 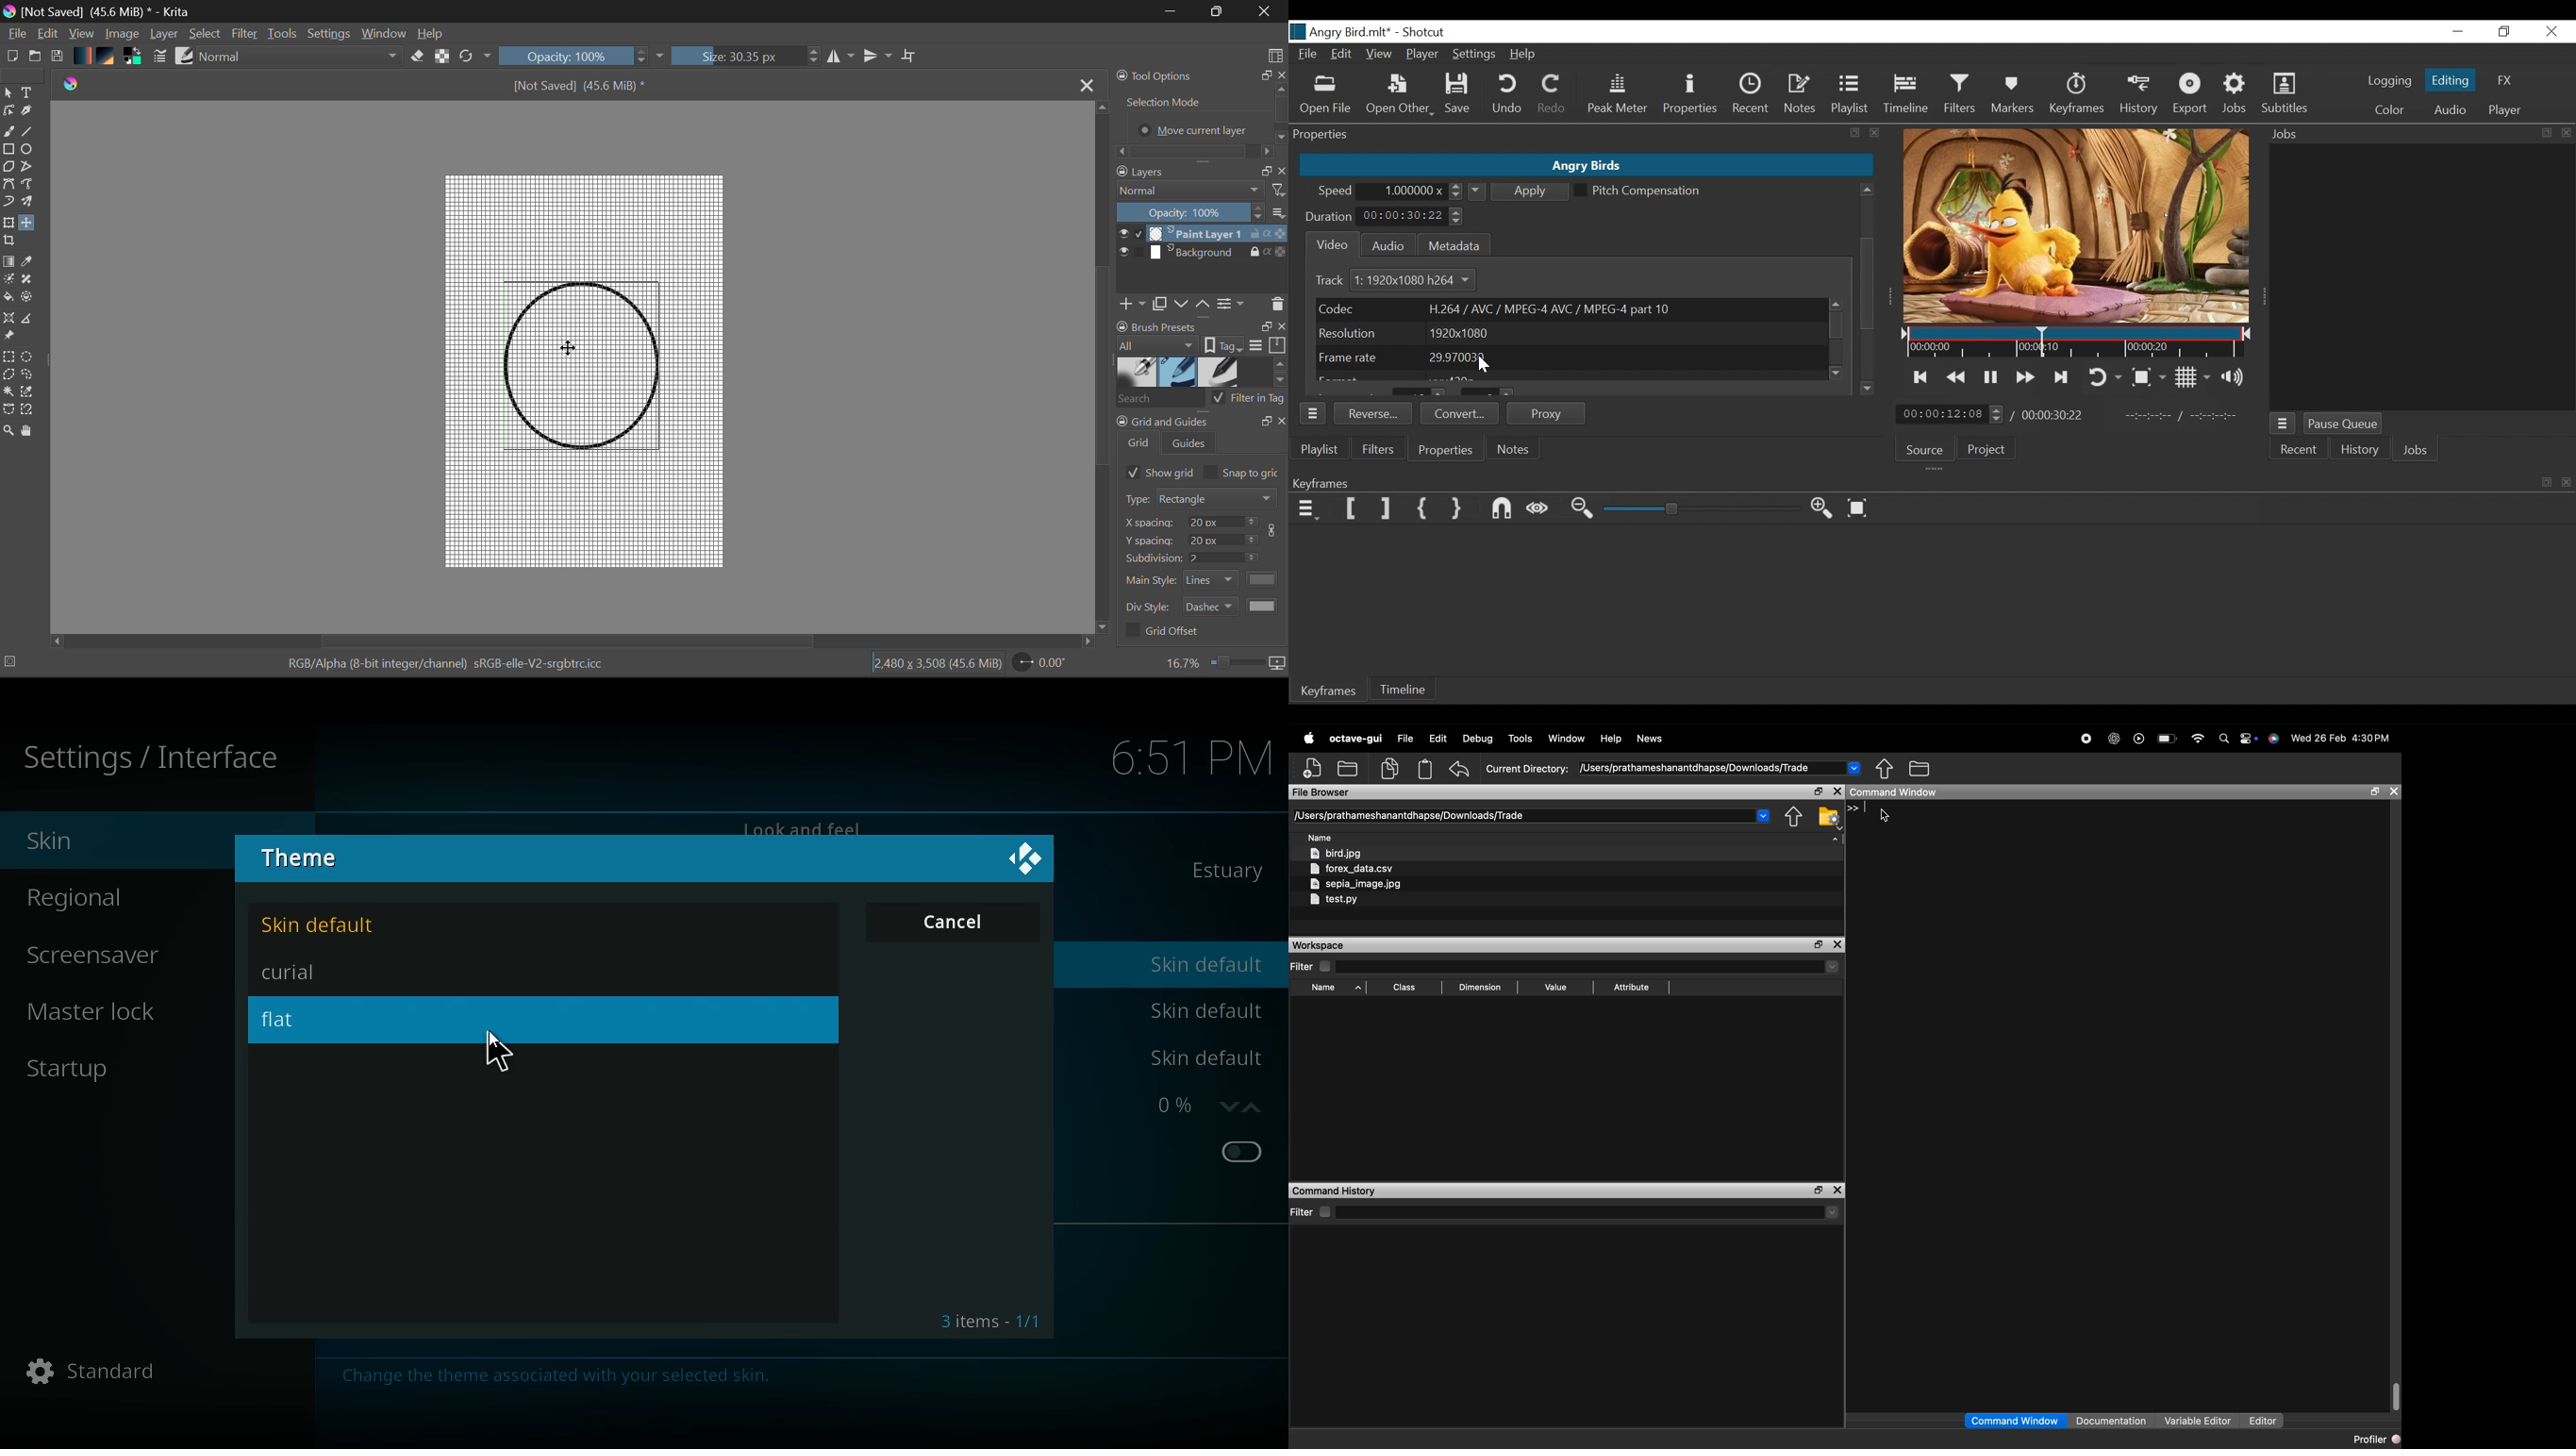 What do you see at coordinates (31, 279) in the screenshot?
I see `Smart Patch Tool` at bounding box center [31, 279].